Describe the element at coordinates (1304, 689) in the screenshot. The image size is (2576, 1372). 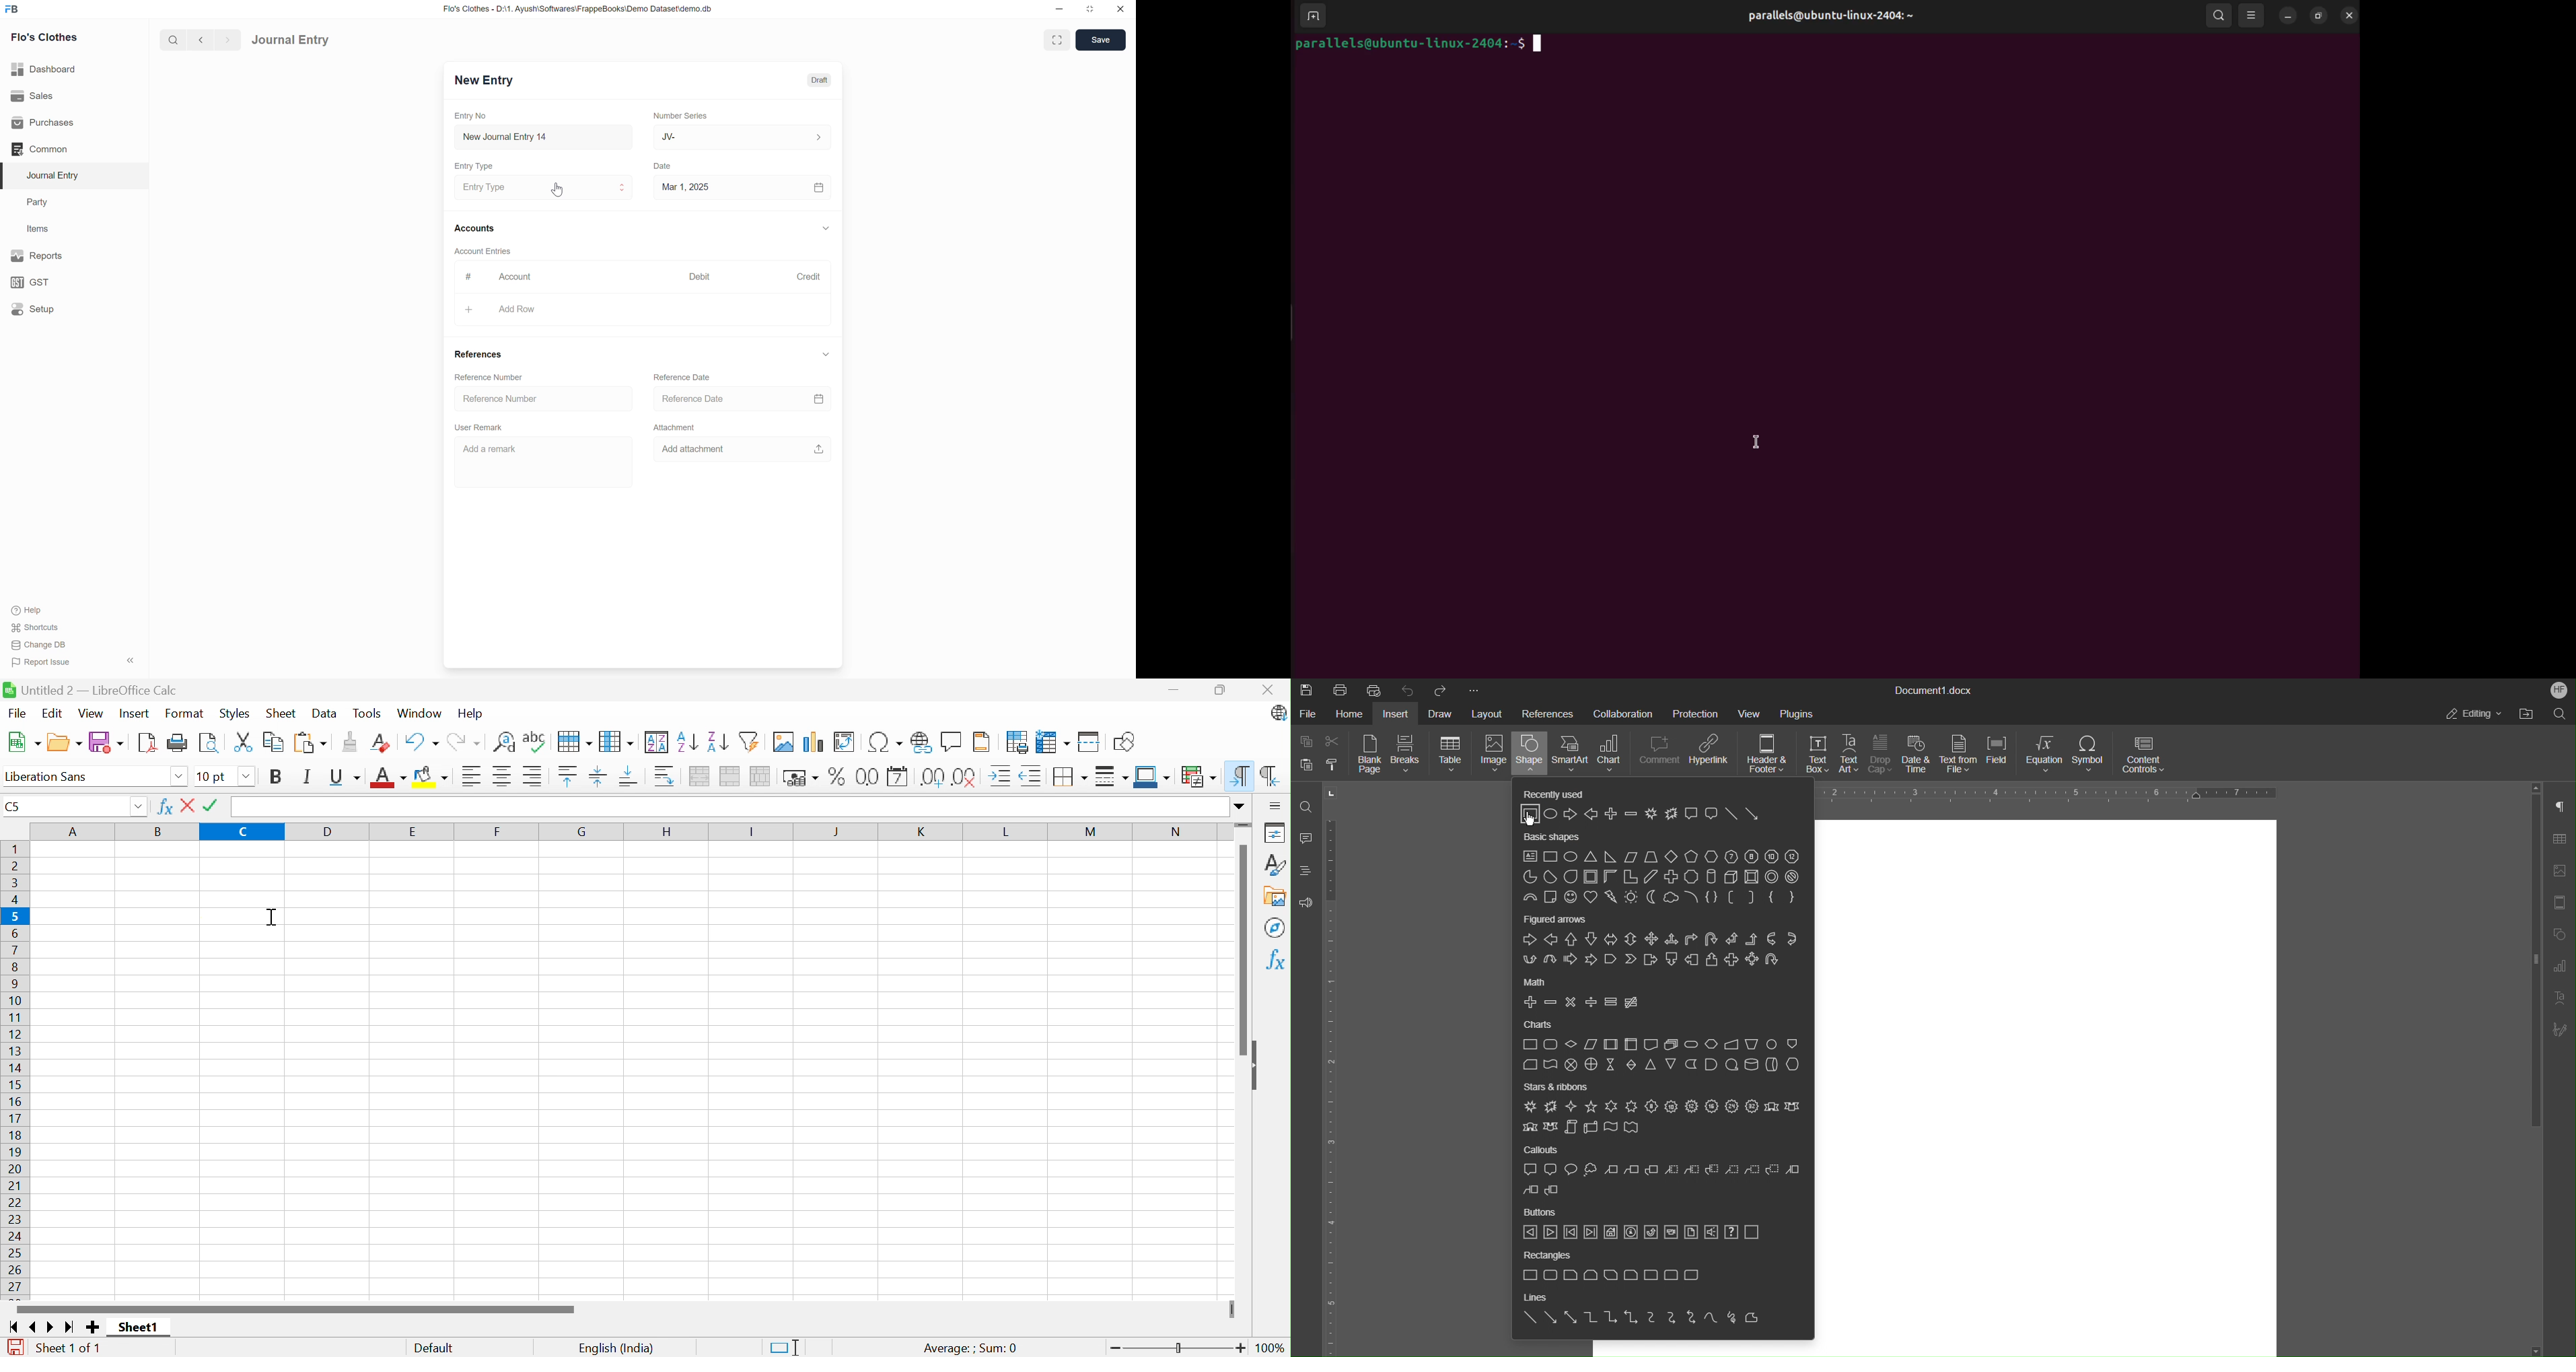
I see `Save` at that location.